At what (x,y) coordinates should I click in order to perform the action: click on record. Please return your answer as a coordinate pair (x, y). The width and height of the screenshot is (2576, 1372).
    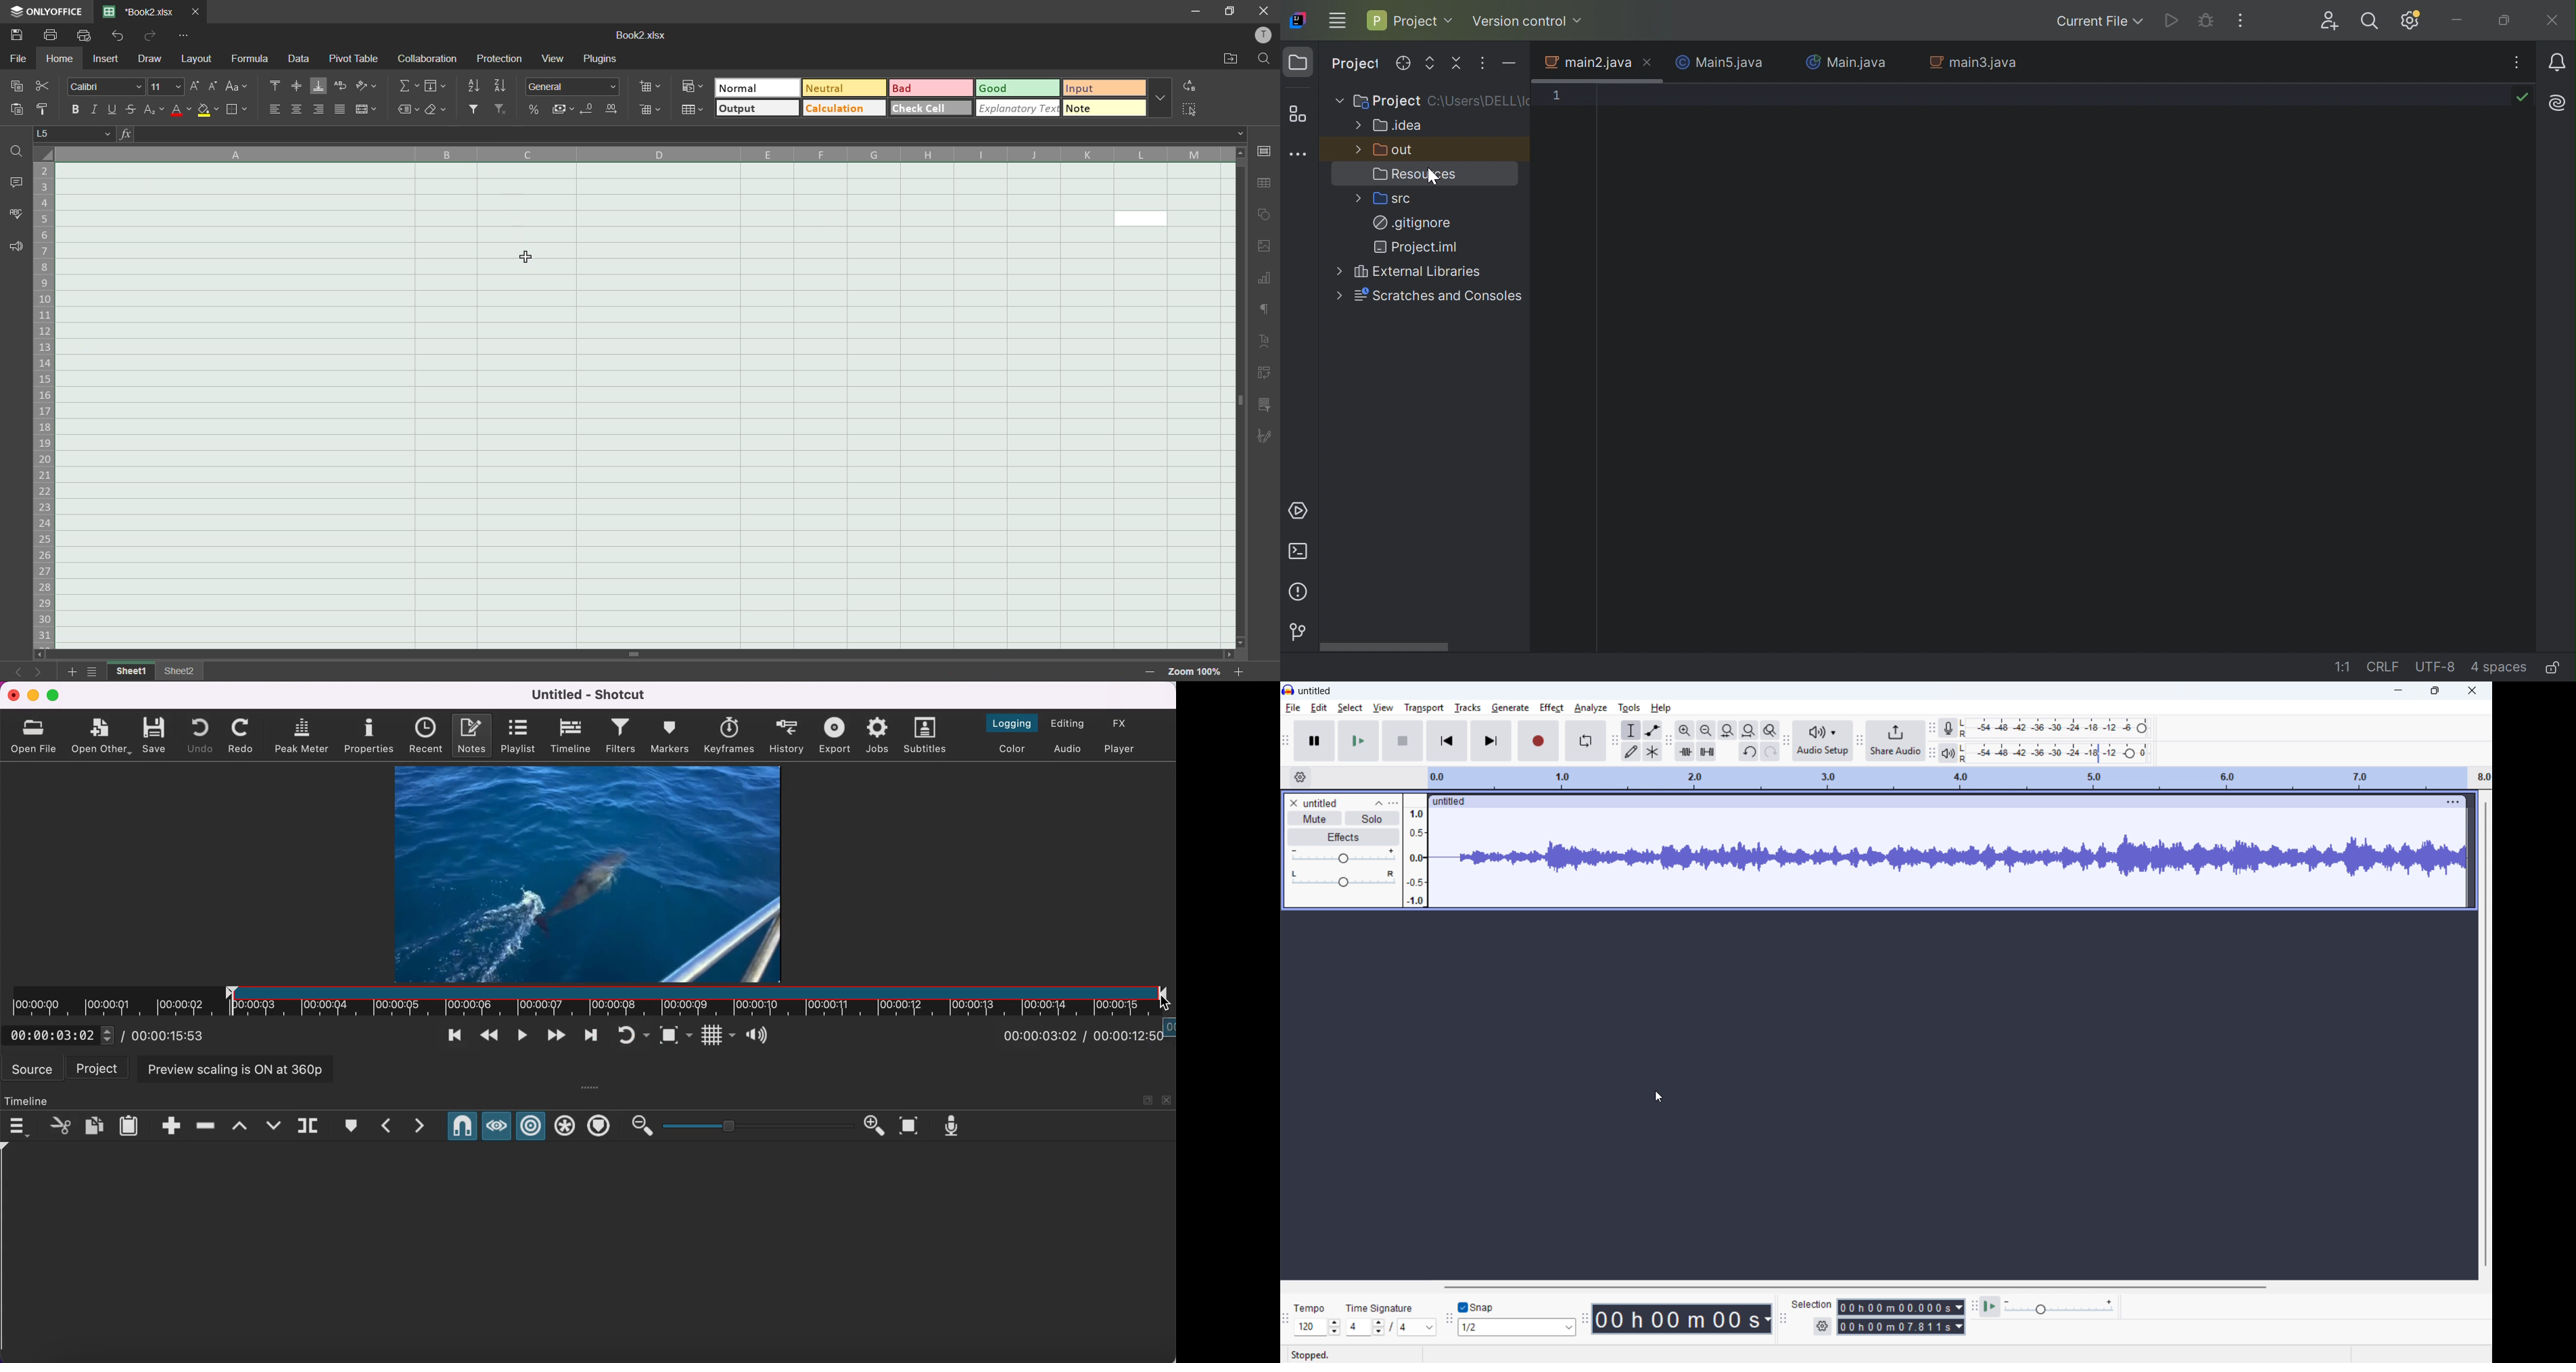
    Looking at the image, I should click on (1538, 741).